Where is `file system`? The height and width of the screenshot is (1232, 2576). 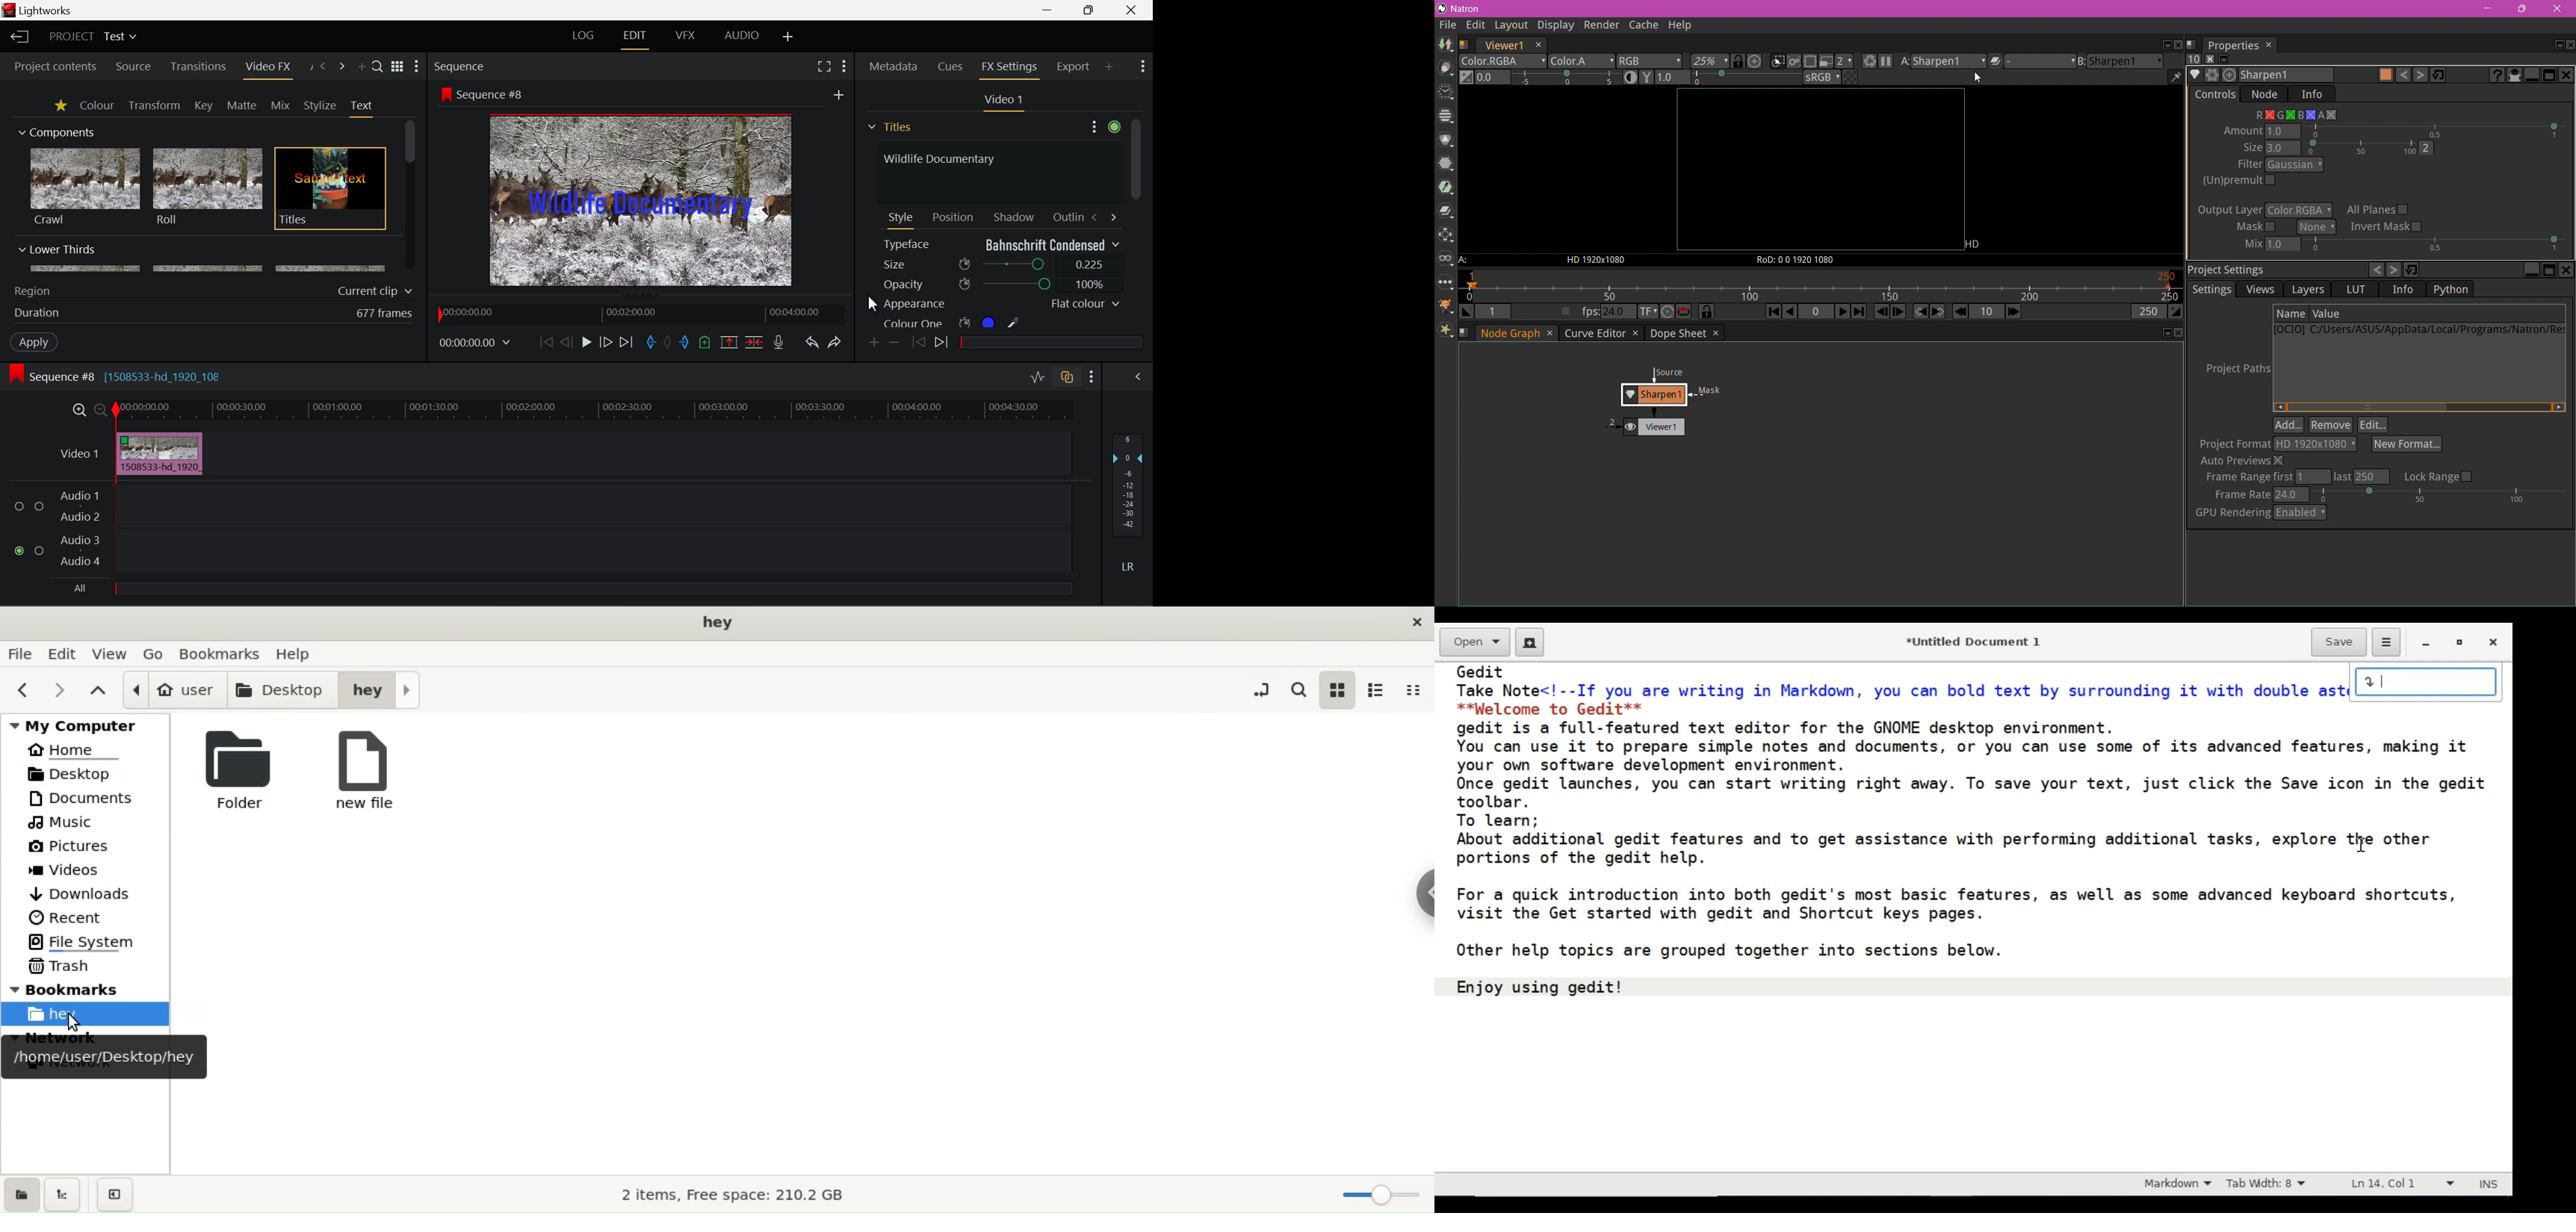 file system is located at coordinates (85, 943).